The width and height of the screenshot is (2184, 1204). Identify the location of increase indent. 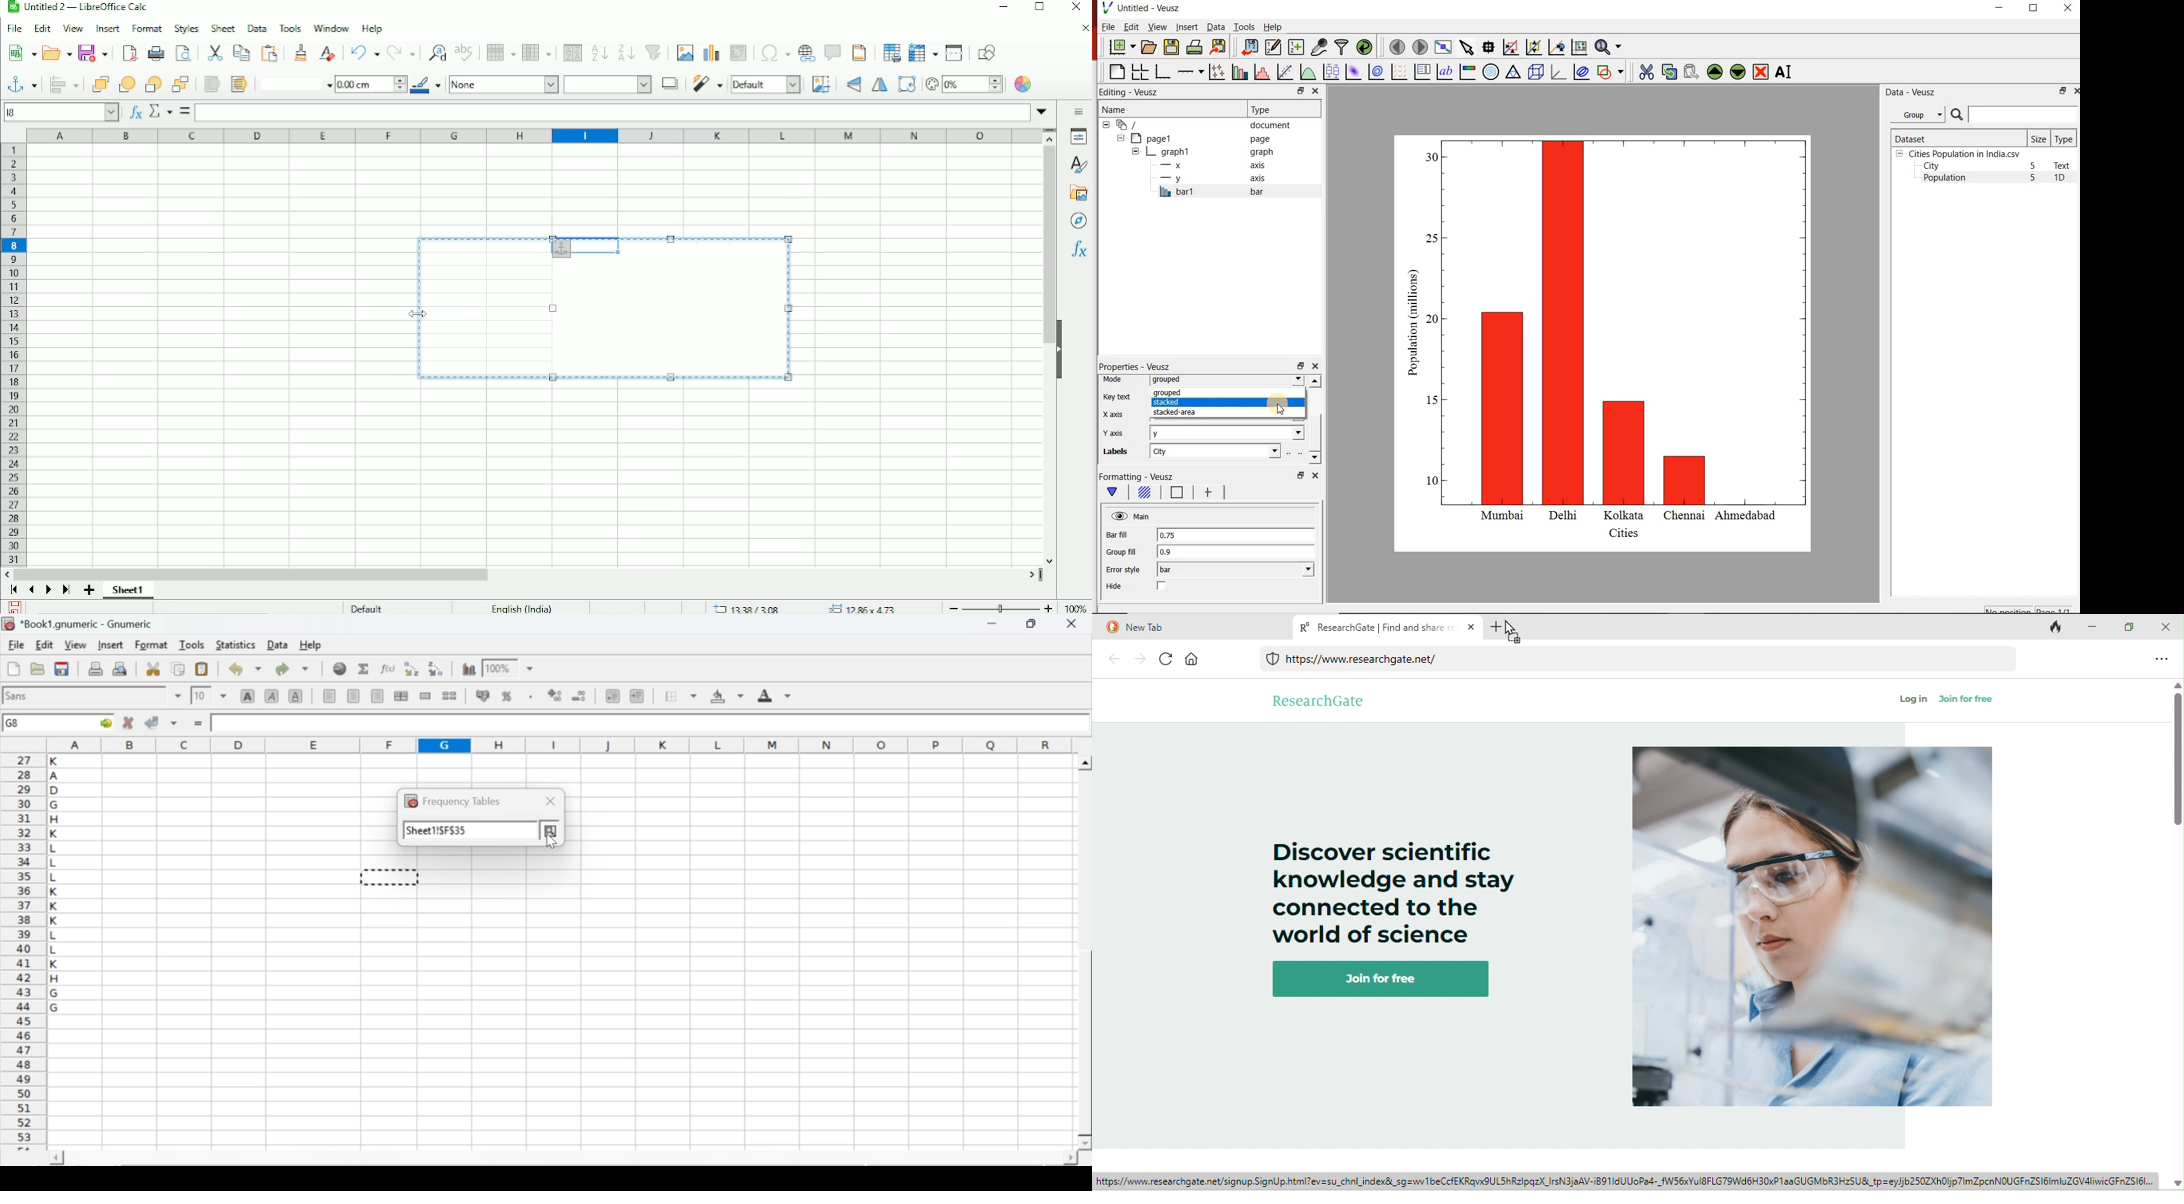
(636, 697).